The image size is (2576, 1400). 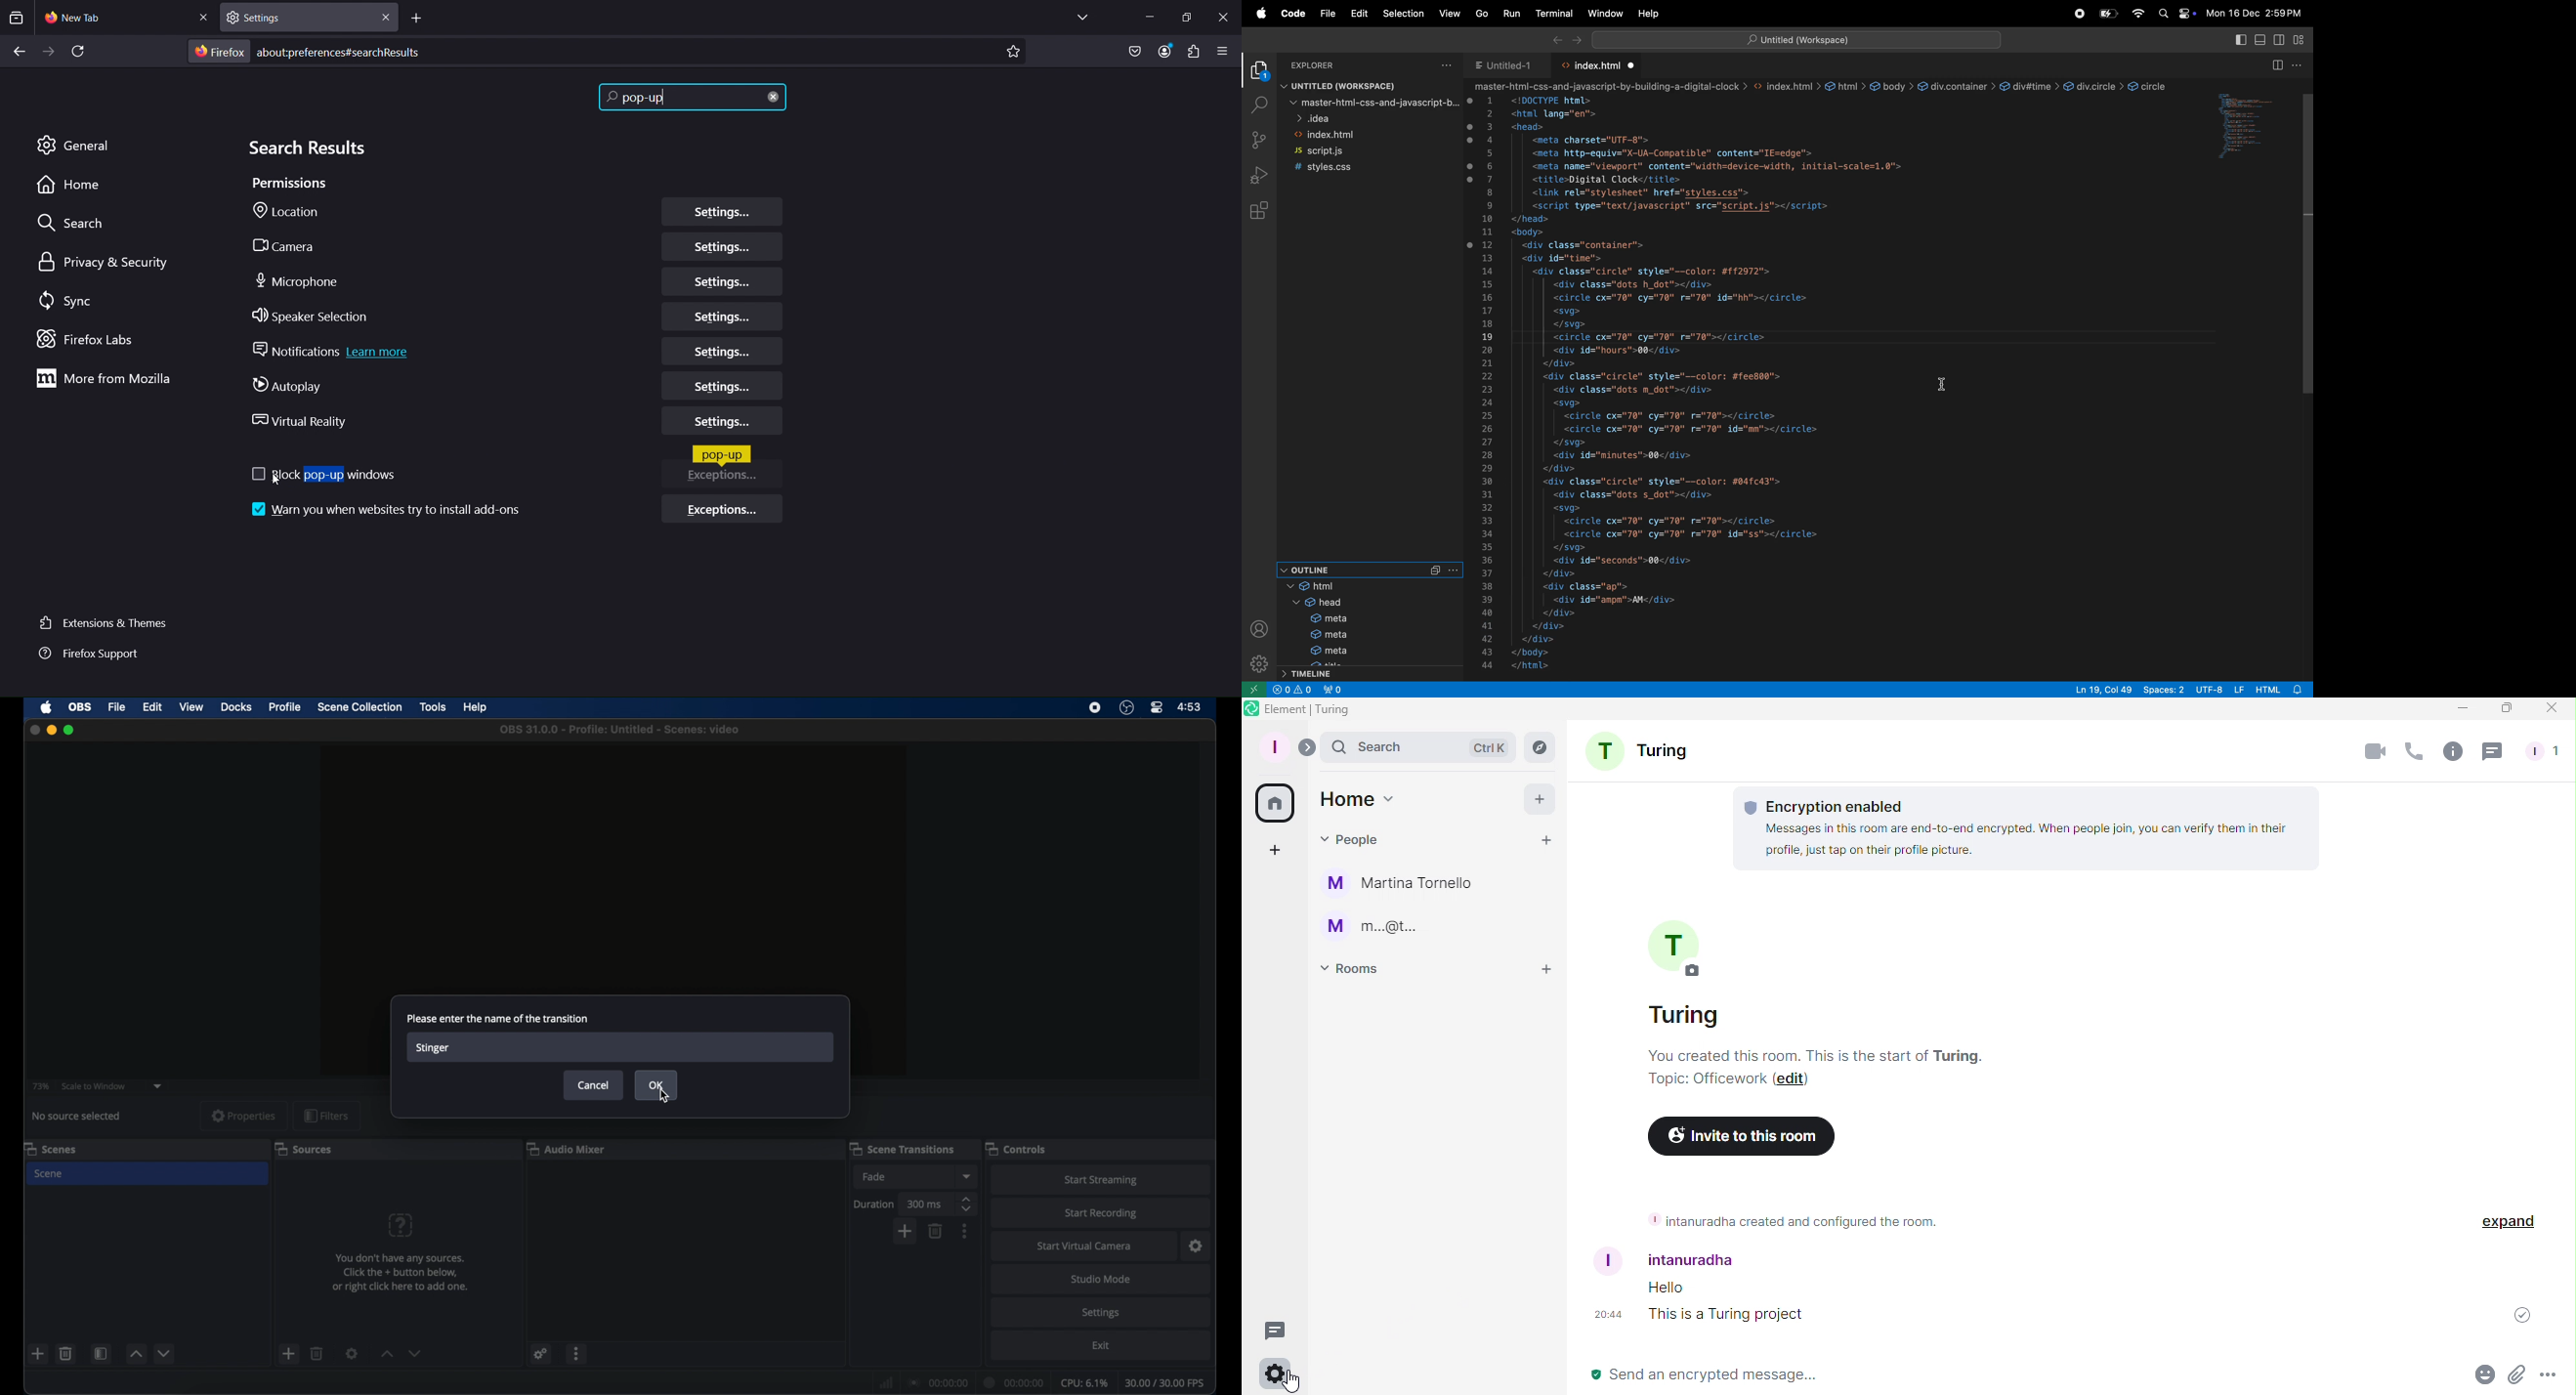 What do you see at coordinates (874, 1204) in the screenshot?
I see `duration` at bounding box center [874, 1204].